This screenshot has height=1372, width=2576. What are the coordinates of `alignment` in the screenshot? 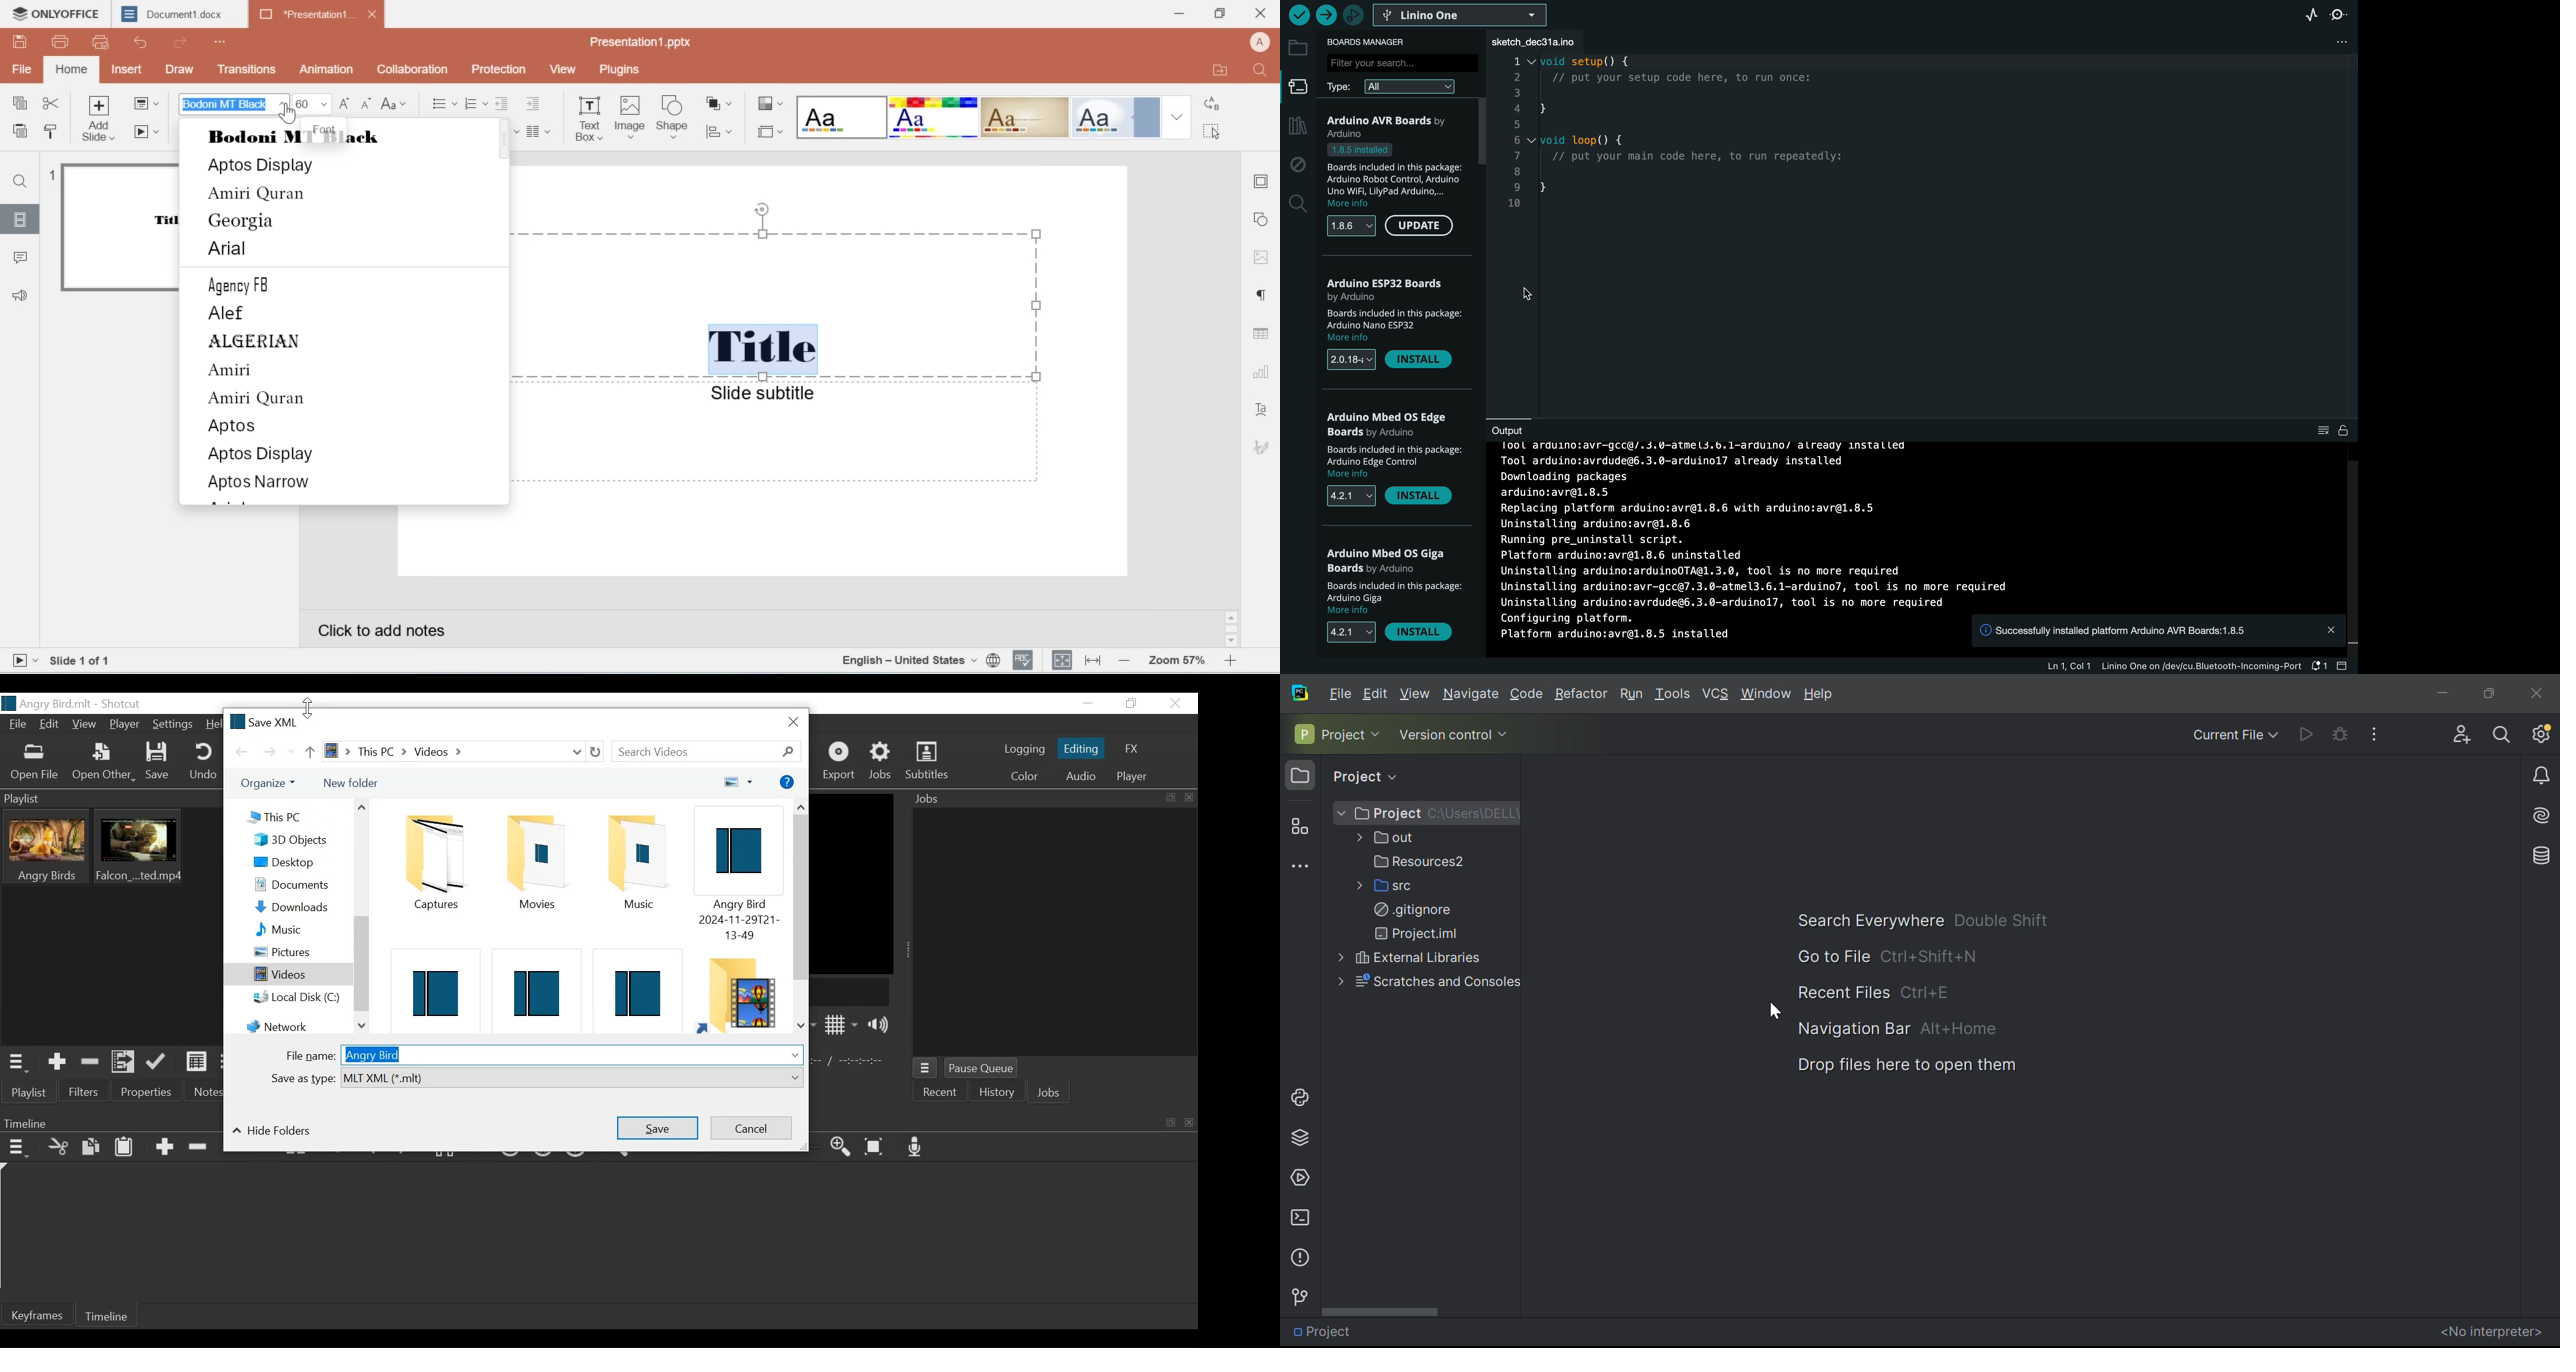 It's located at (1062, 660).